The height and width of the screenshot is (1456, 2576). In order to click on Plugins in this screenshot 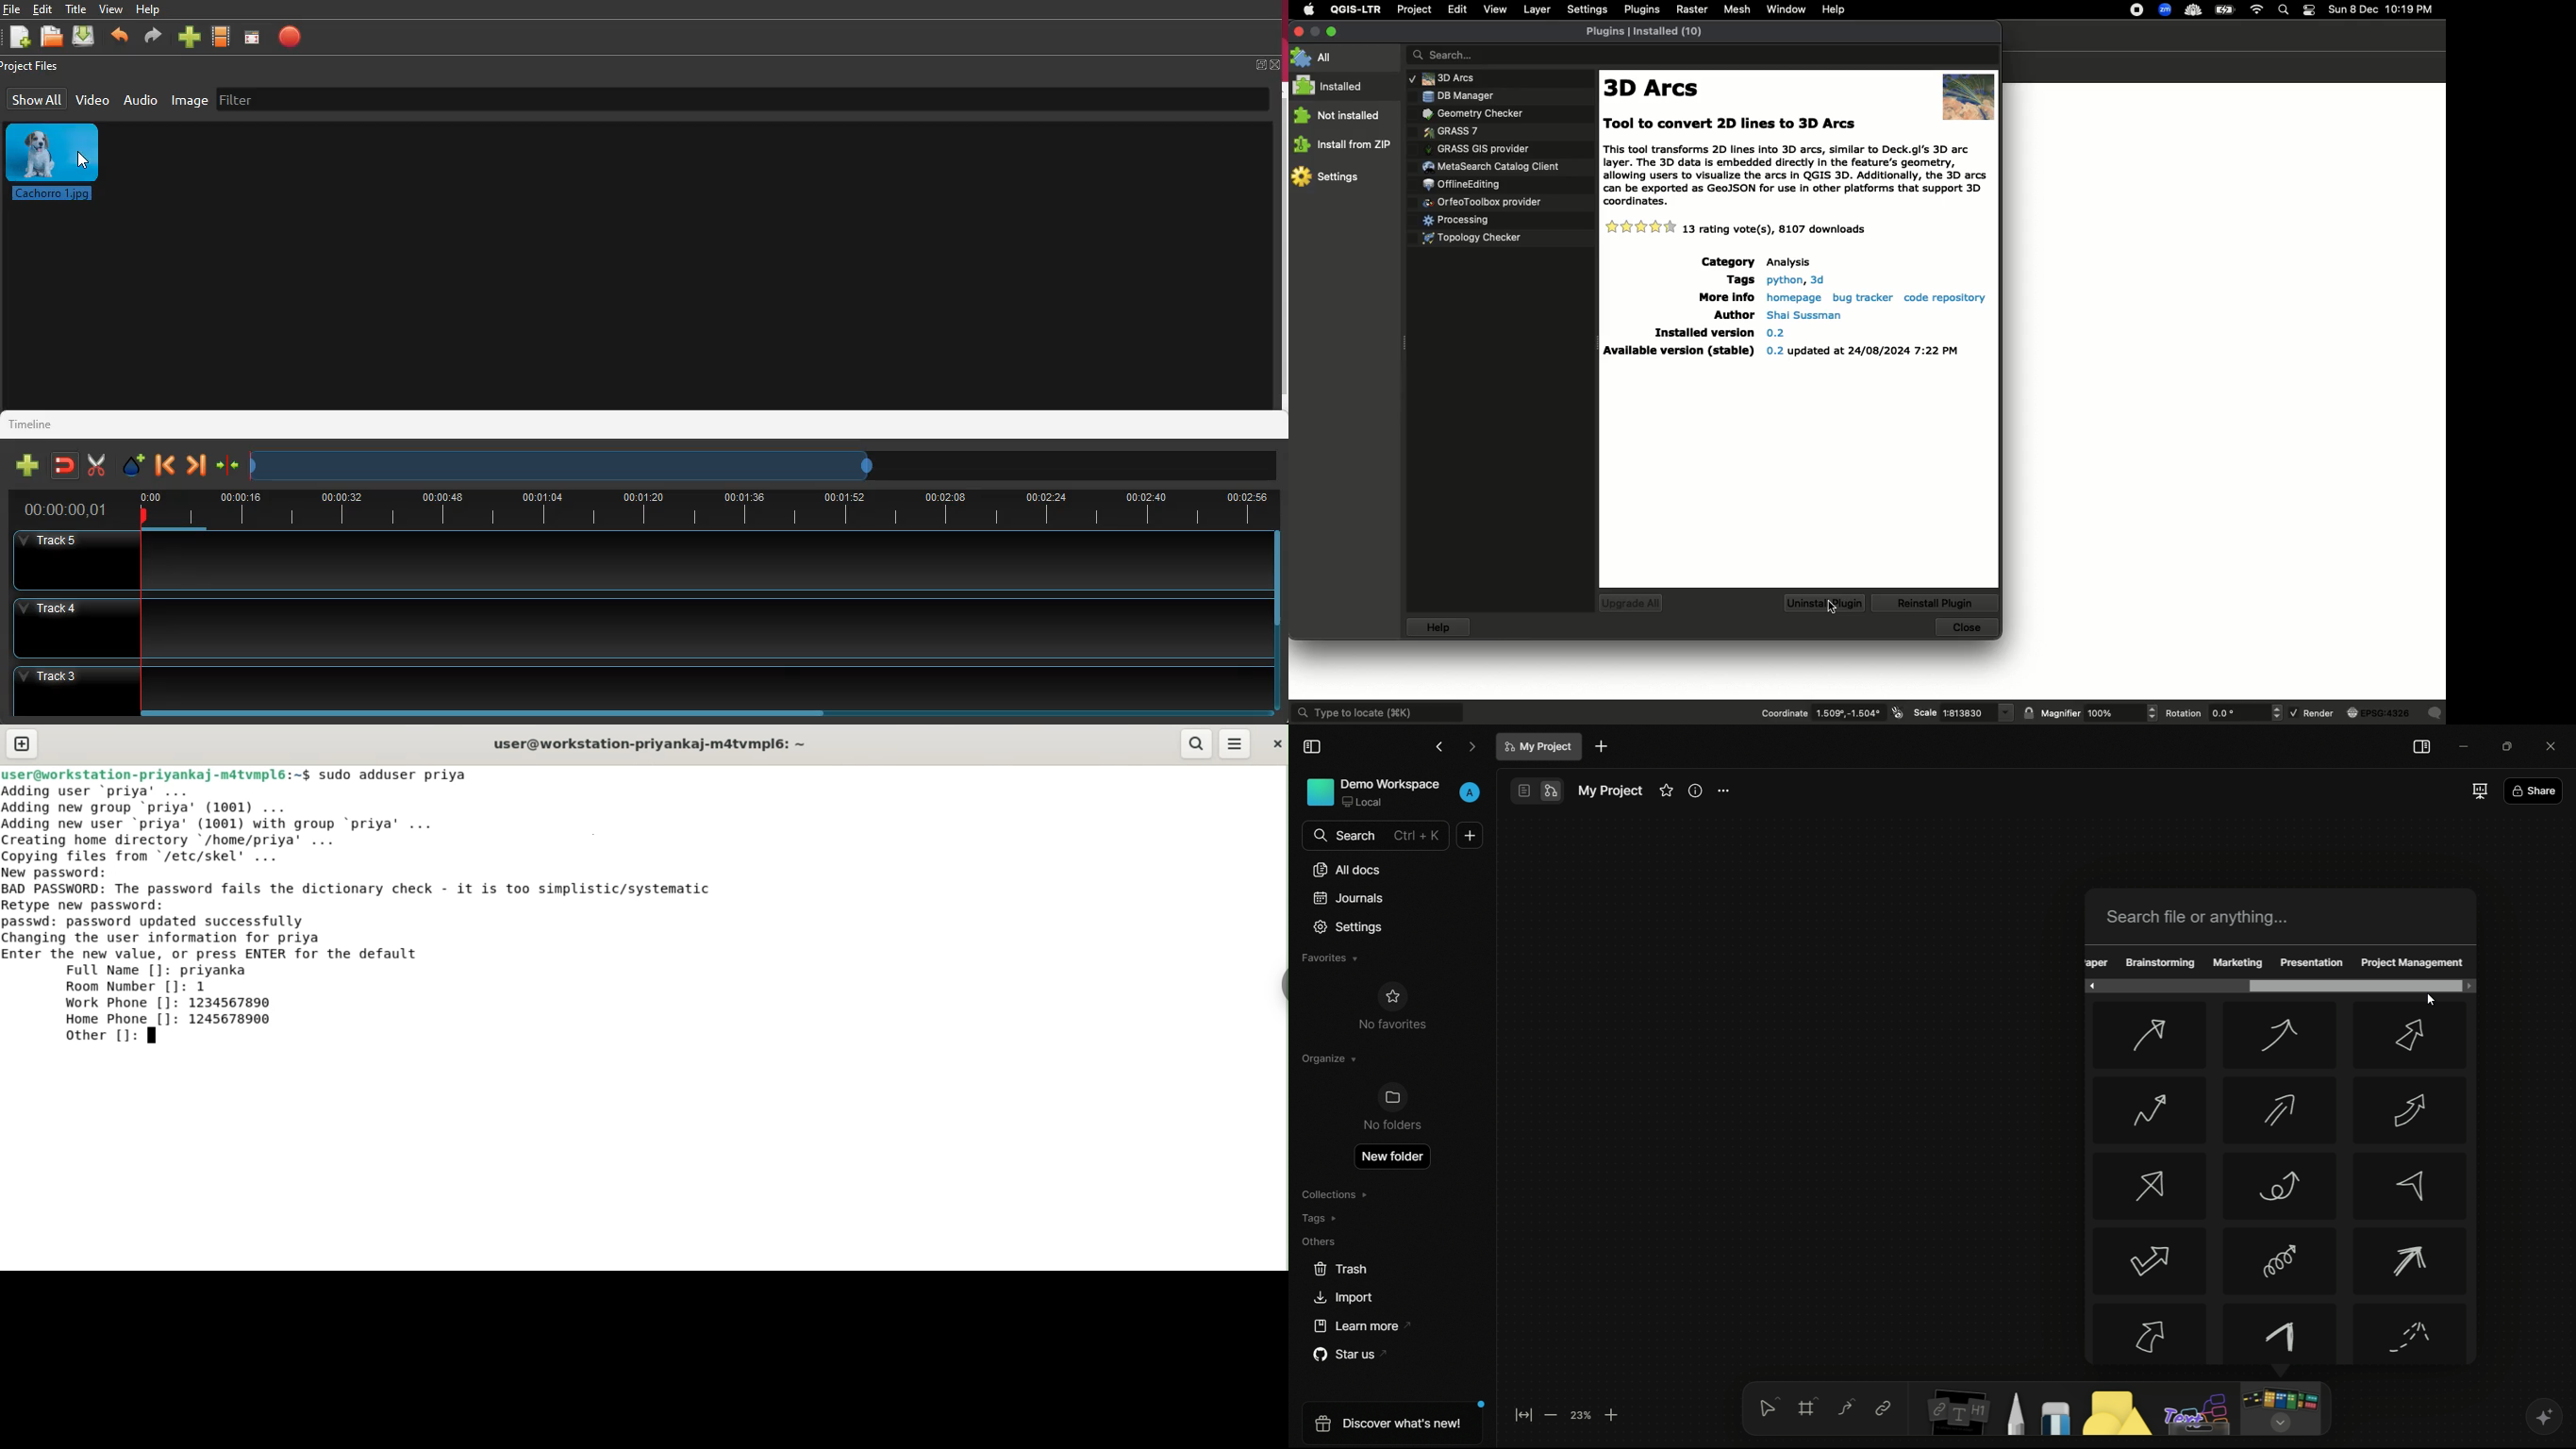, I will do `click(1458, 217)`.